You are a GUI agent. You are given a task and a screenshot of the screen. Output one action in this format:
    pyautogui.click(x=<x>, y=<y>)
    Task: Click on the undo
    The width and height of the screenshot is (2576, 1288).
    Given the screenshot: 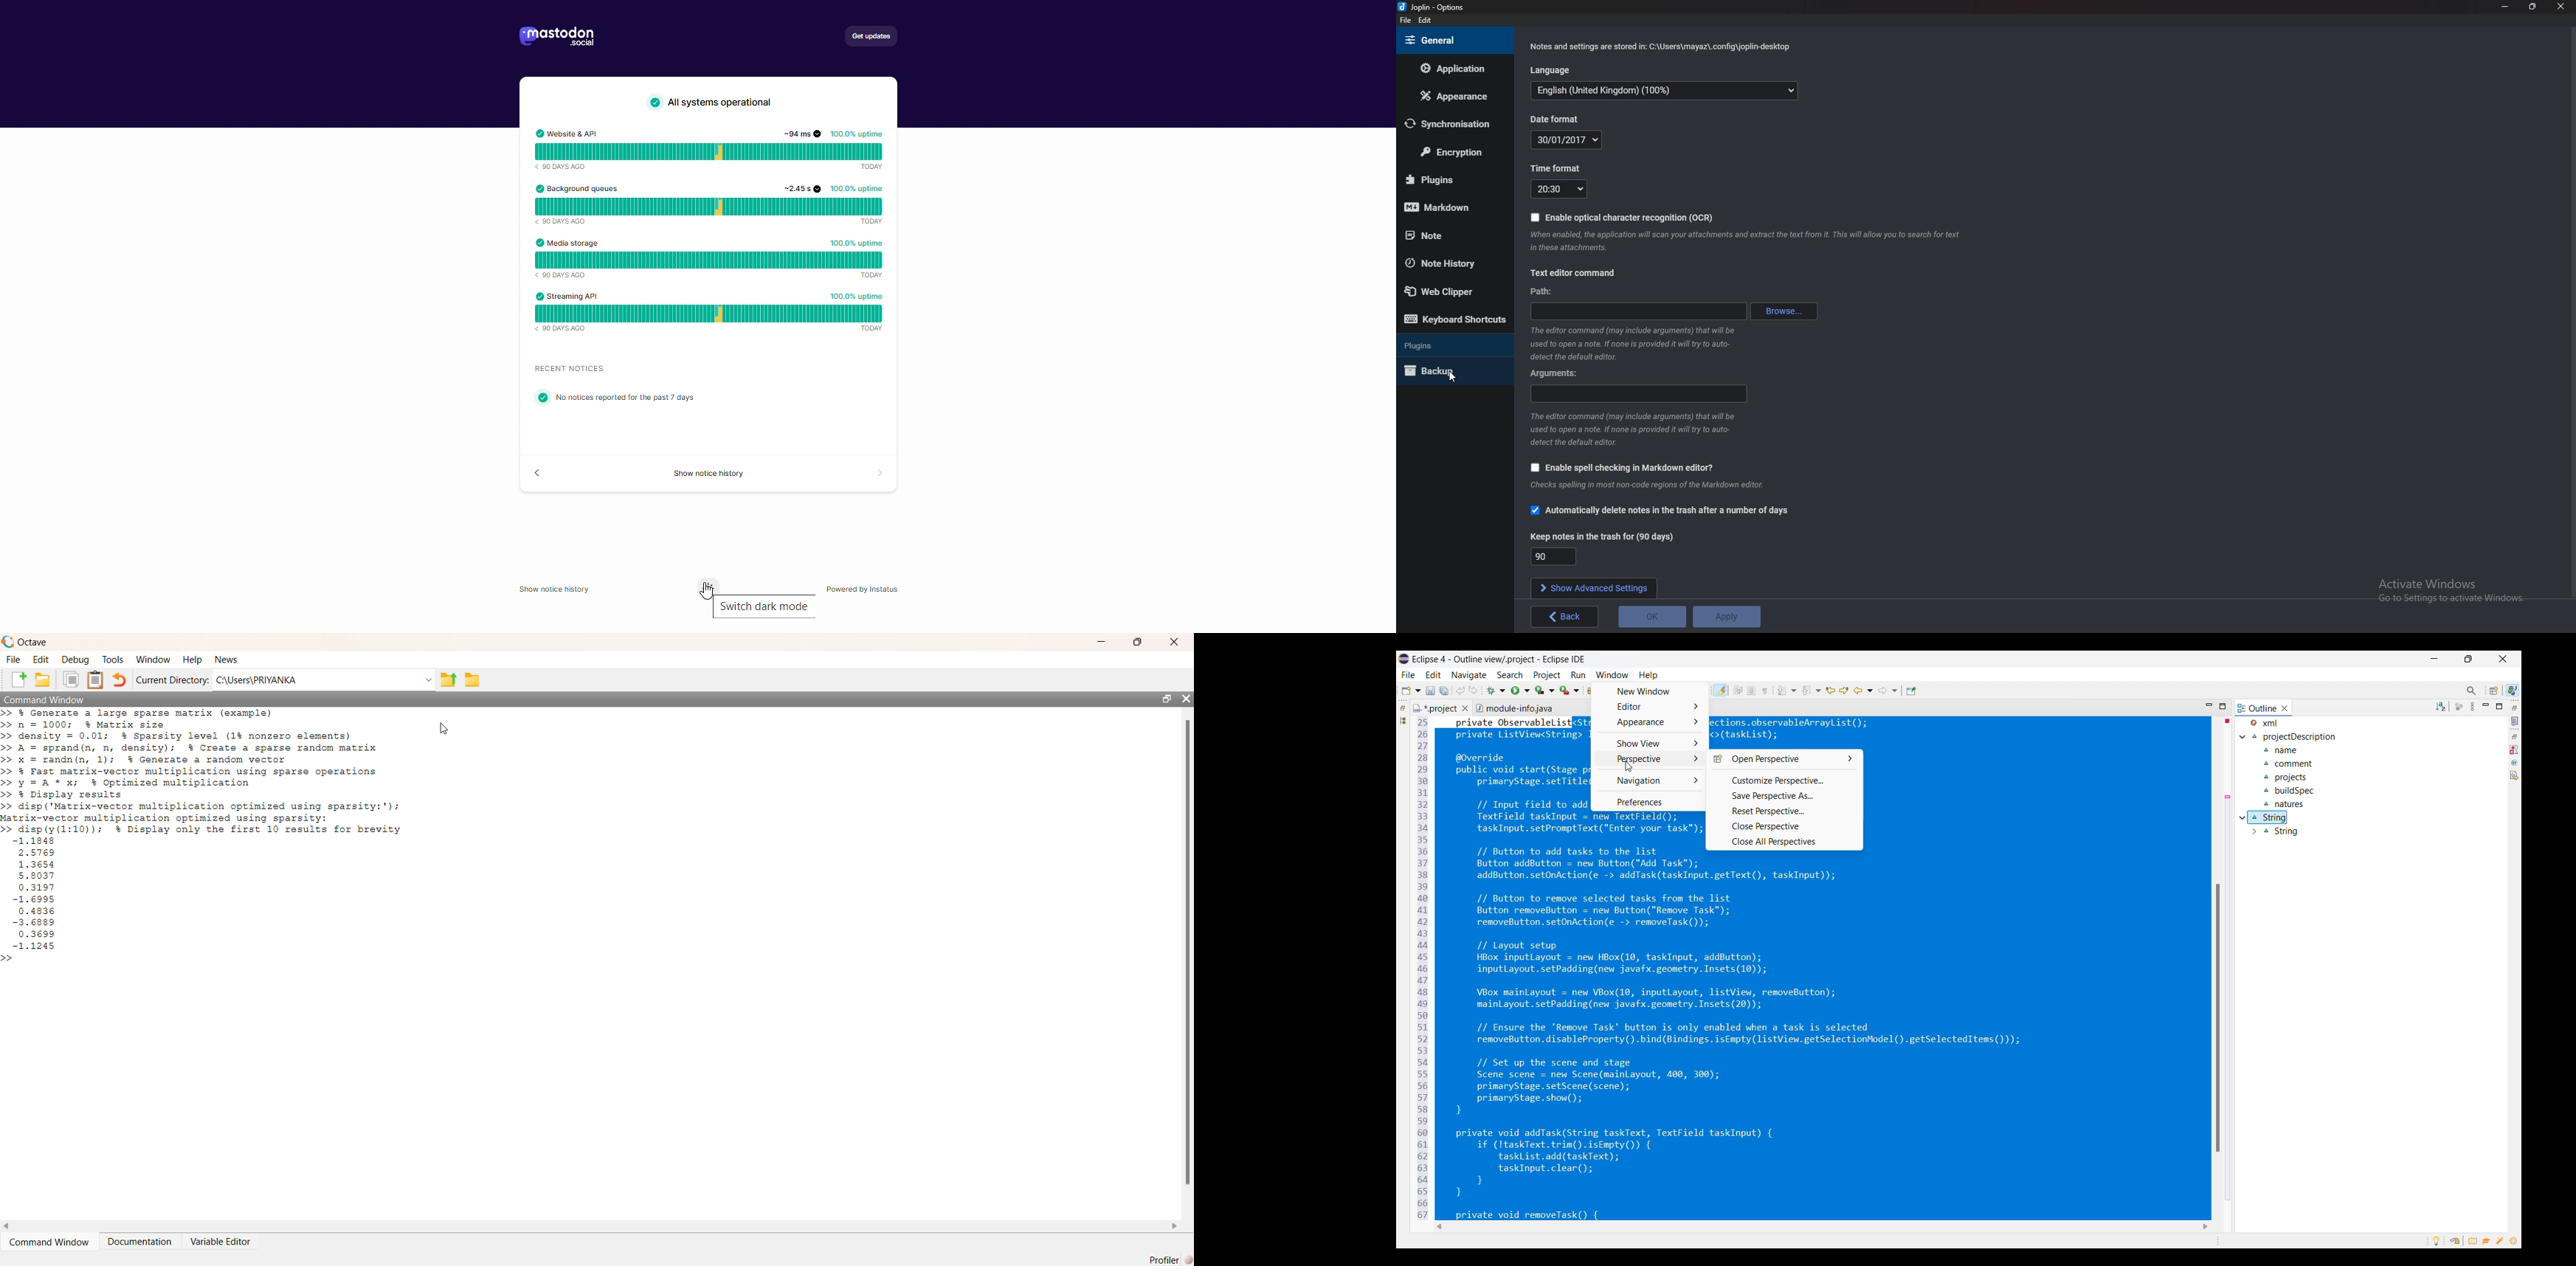 What is the action you would take?
    pyautogui.click(x=121, y=682)
    